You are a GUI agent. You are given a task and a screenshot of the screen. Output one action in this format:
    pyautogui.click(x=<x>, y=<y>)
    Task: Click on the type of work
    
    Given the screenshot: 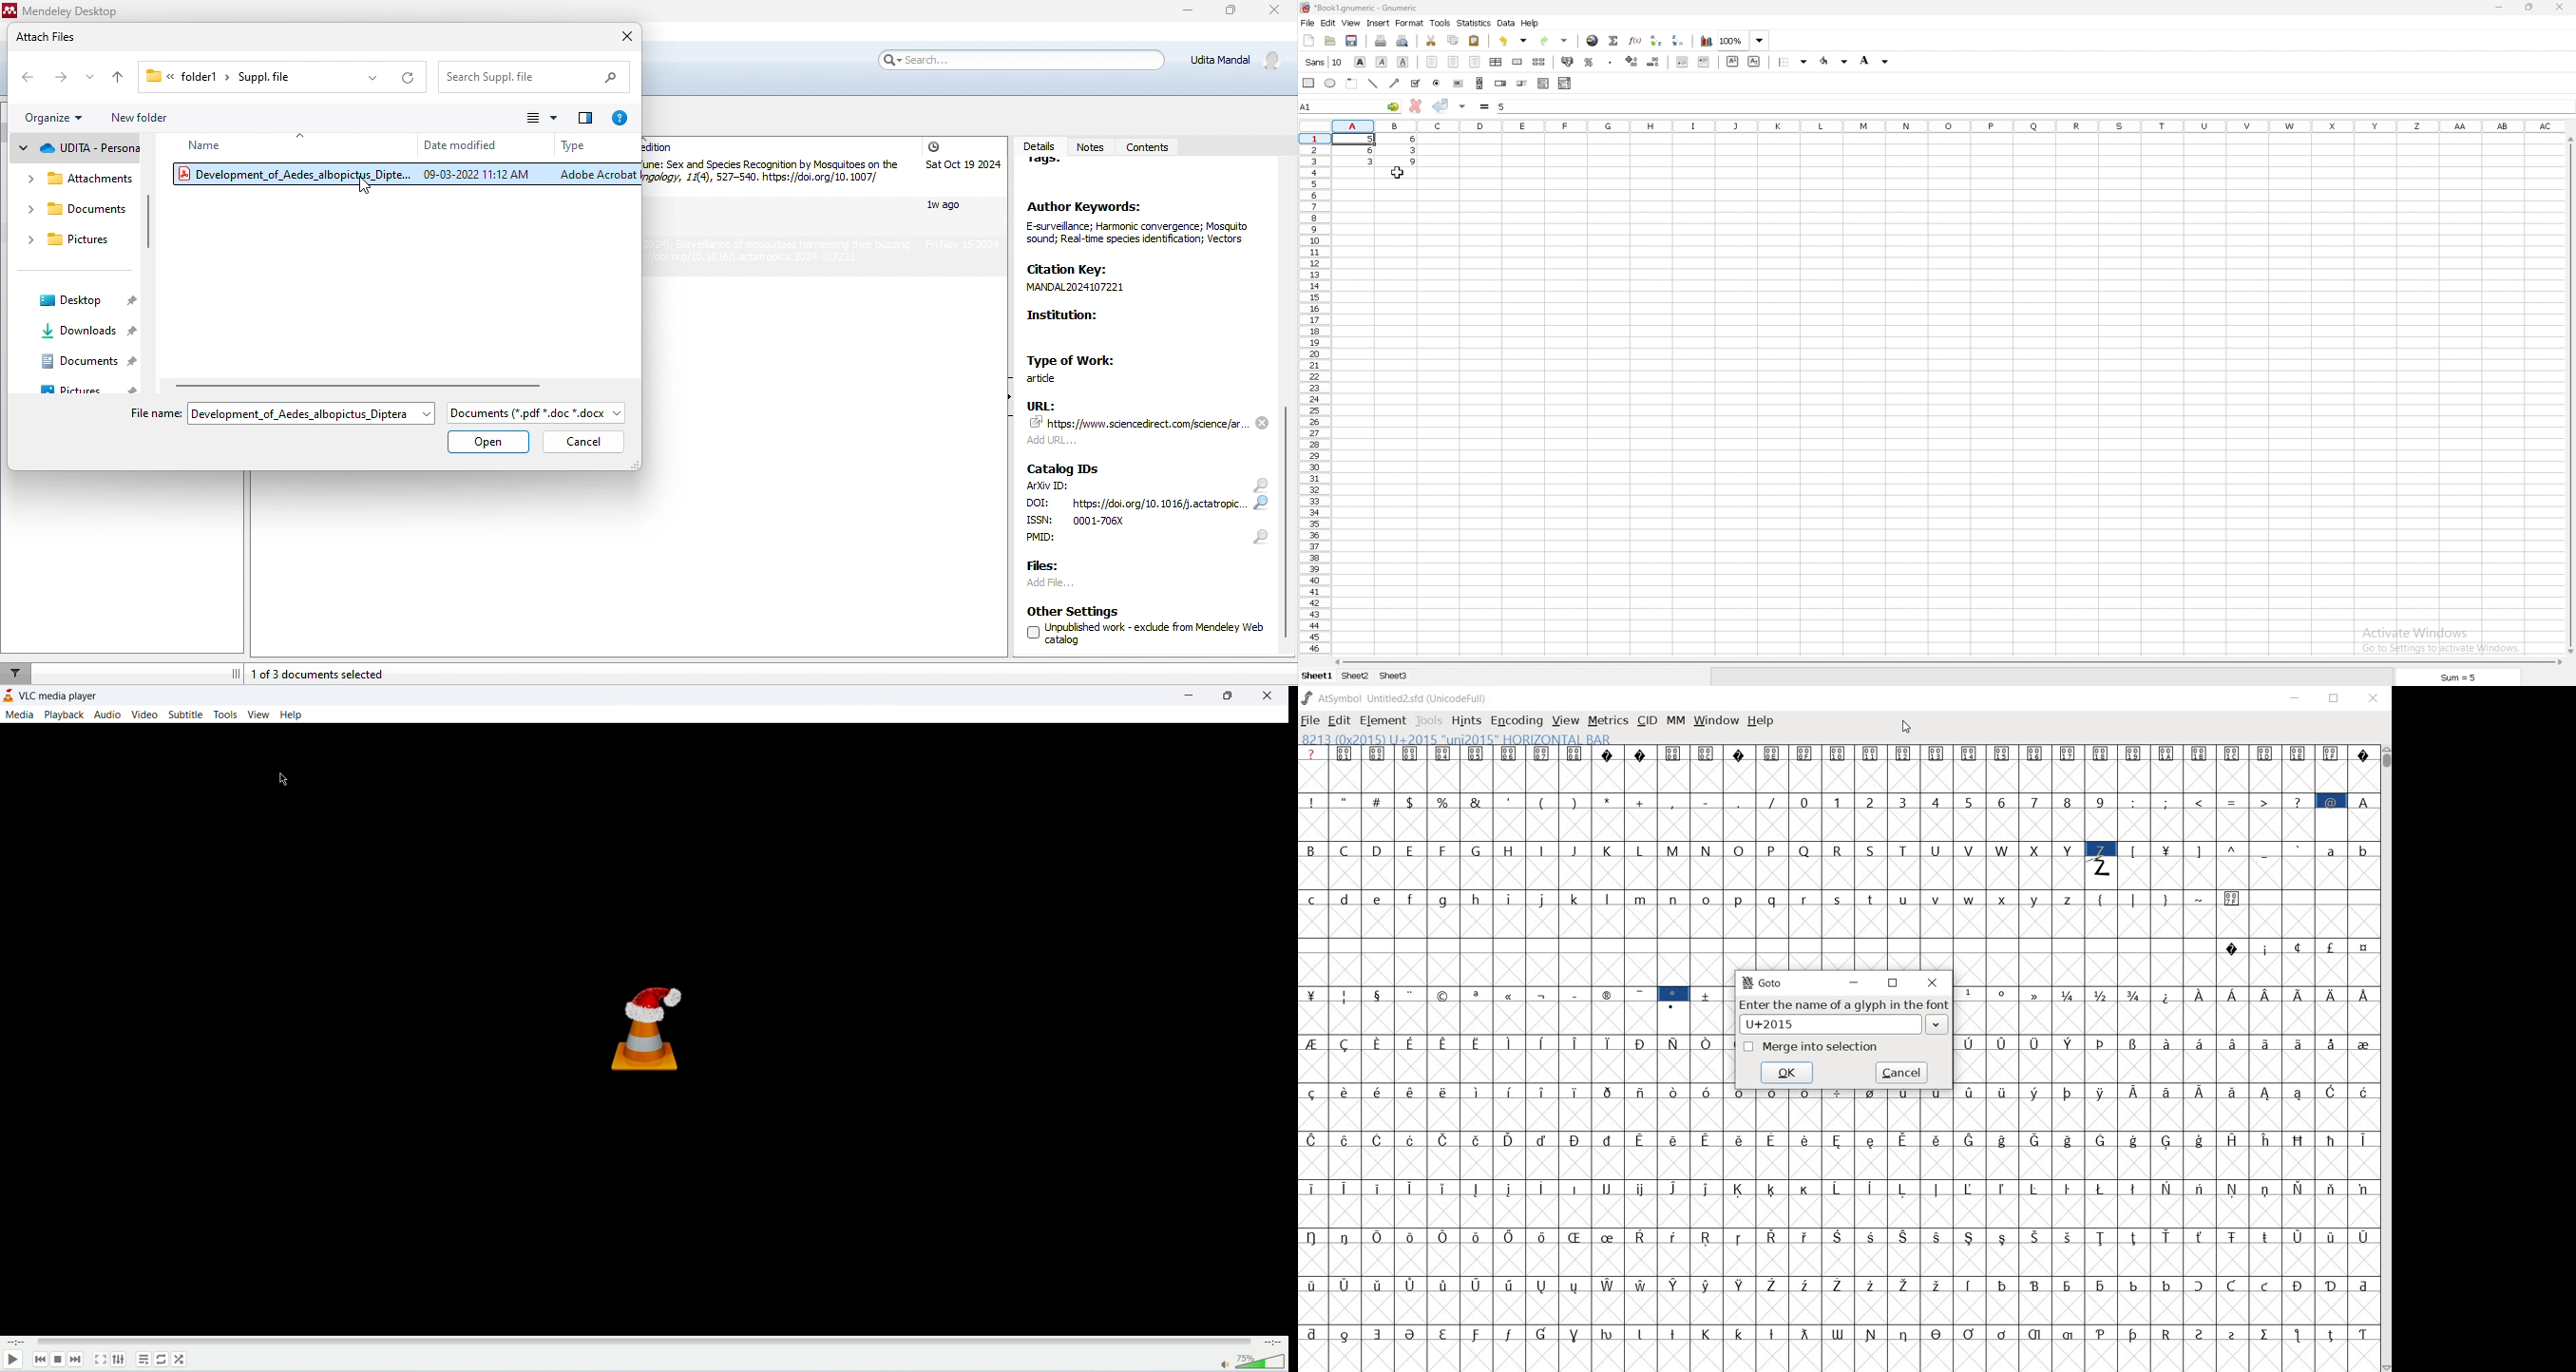 What is the action you would take?
    pyautogui.click(x=1079, y=367)
    